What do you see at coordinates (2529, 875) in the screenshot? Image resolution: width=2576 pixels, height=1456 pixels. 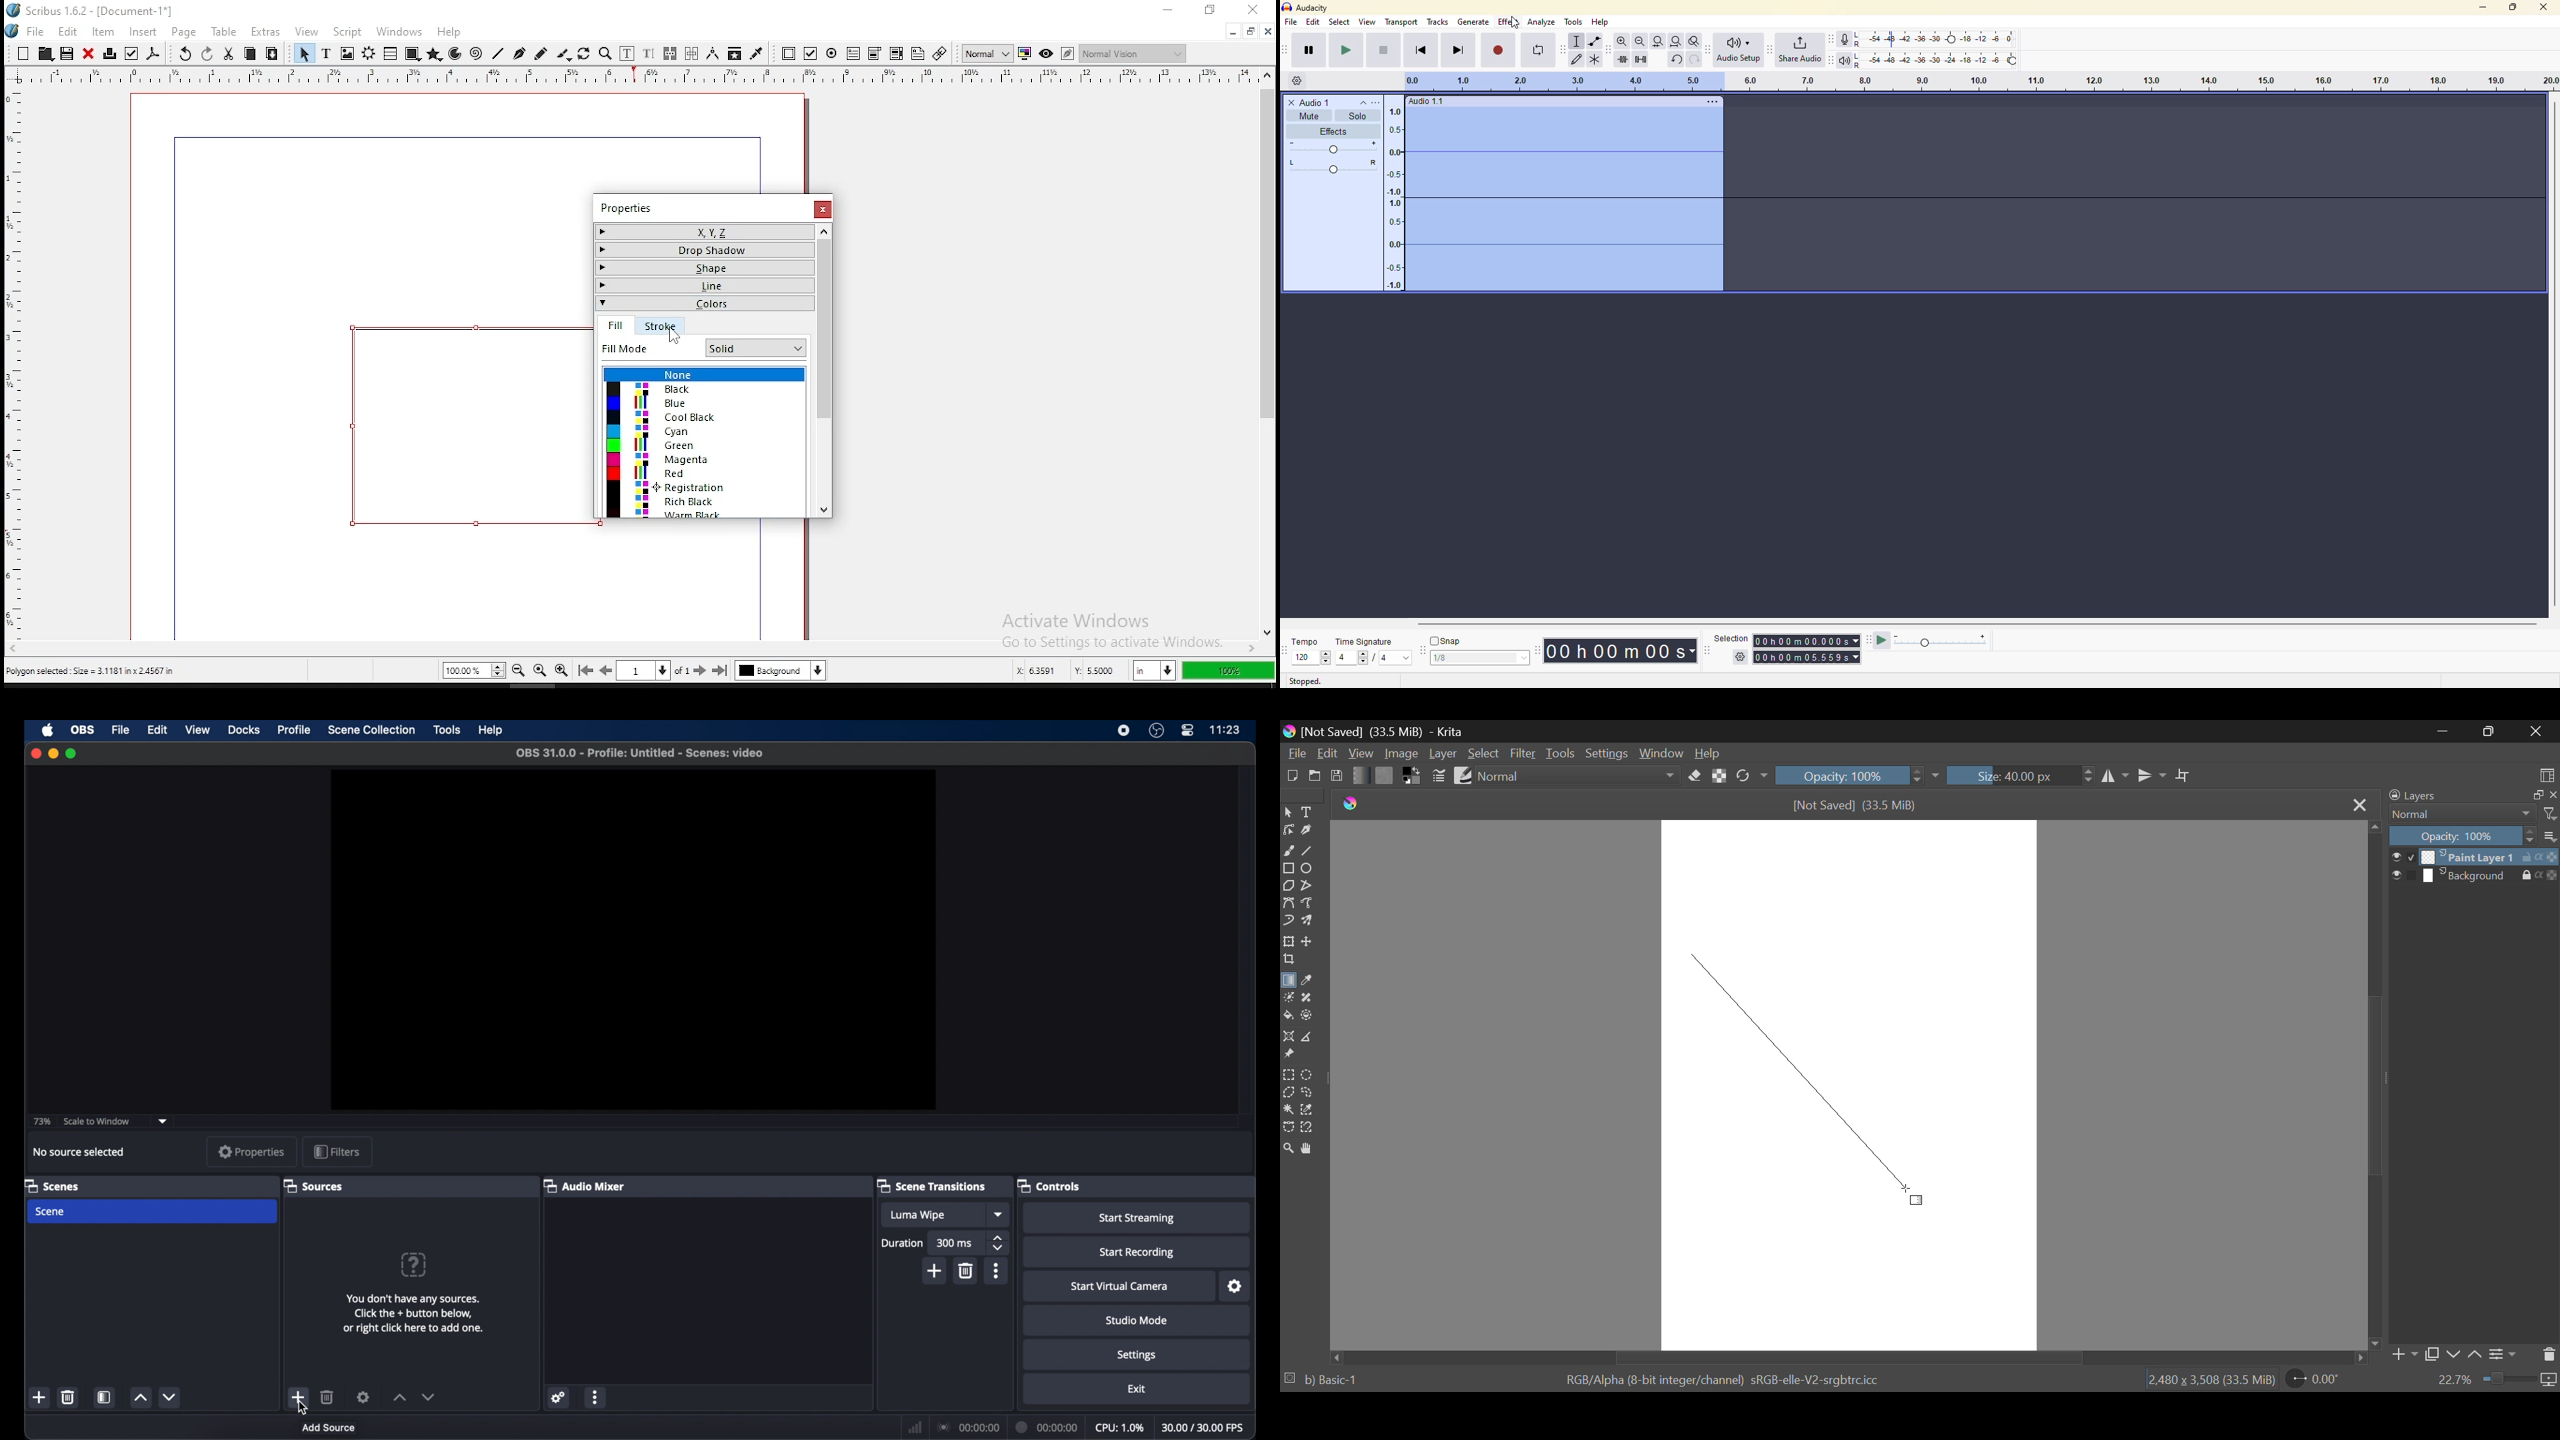 I see `lock` at bounding box center [2529, 875].